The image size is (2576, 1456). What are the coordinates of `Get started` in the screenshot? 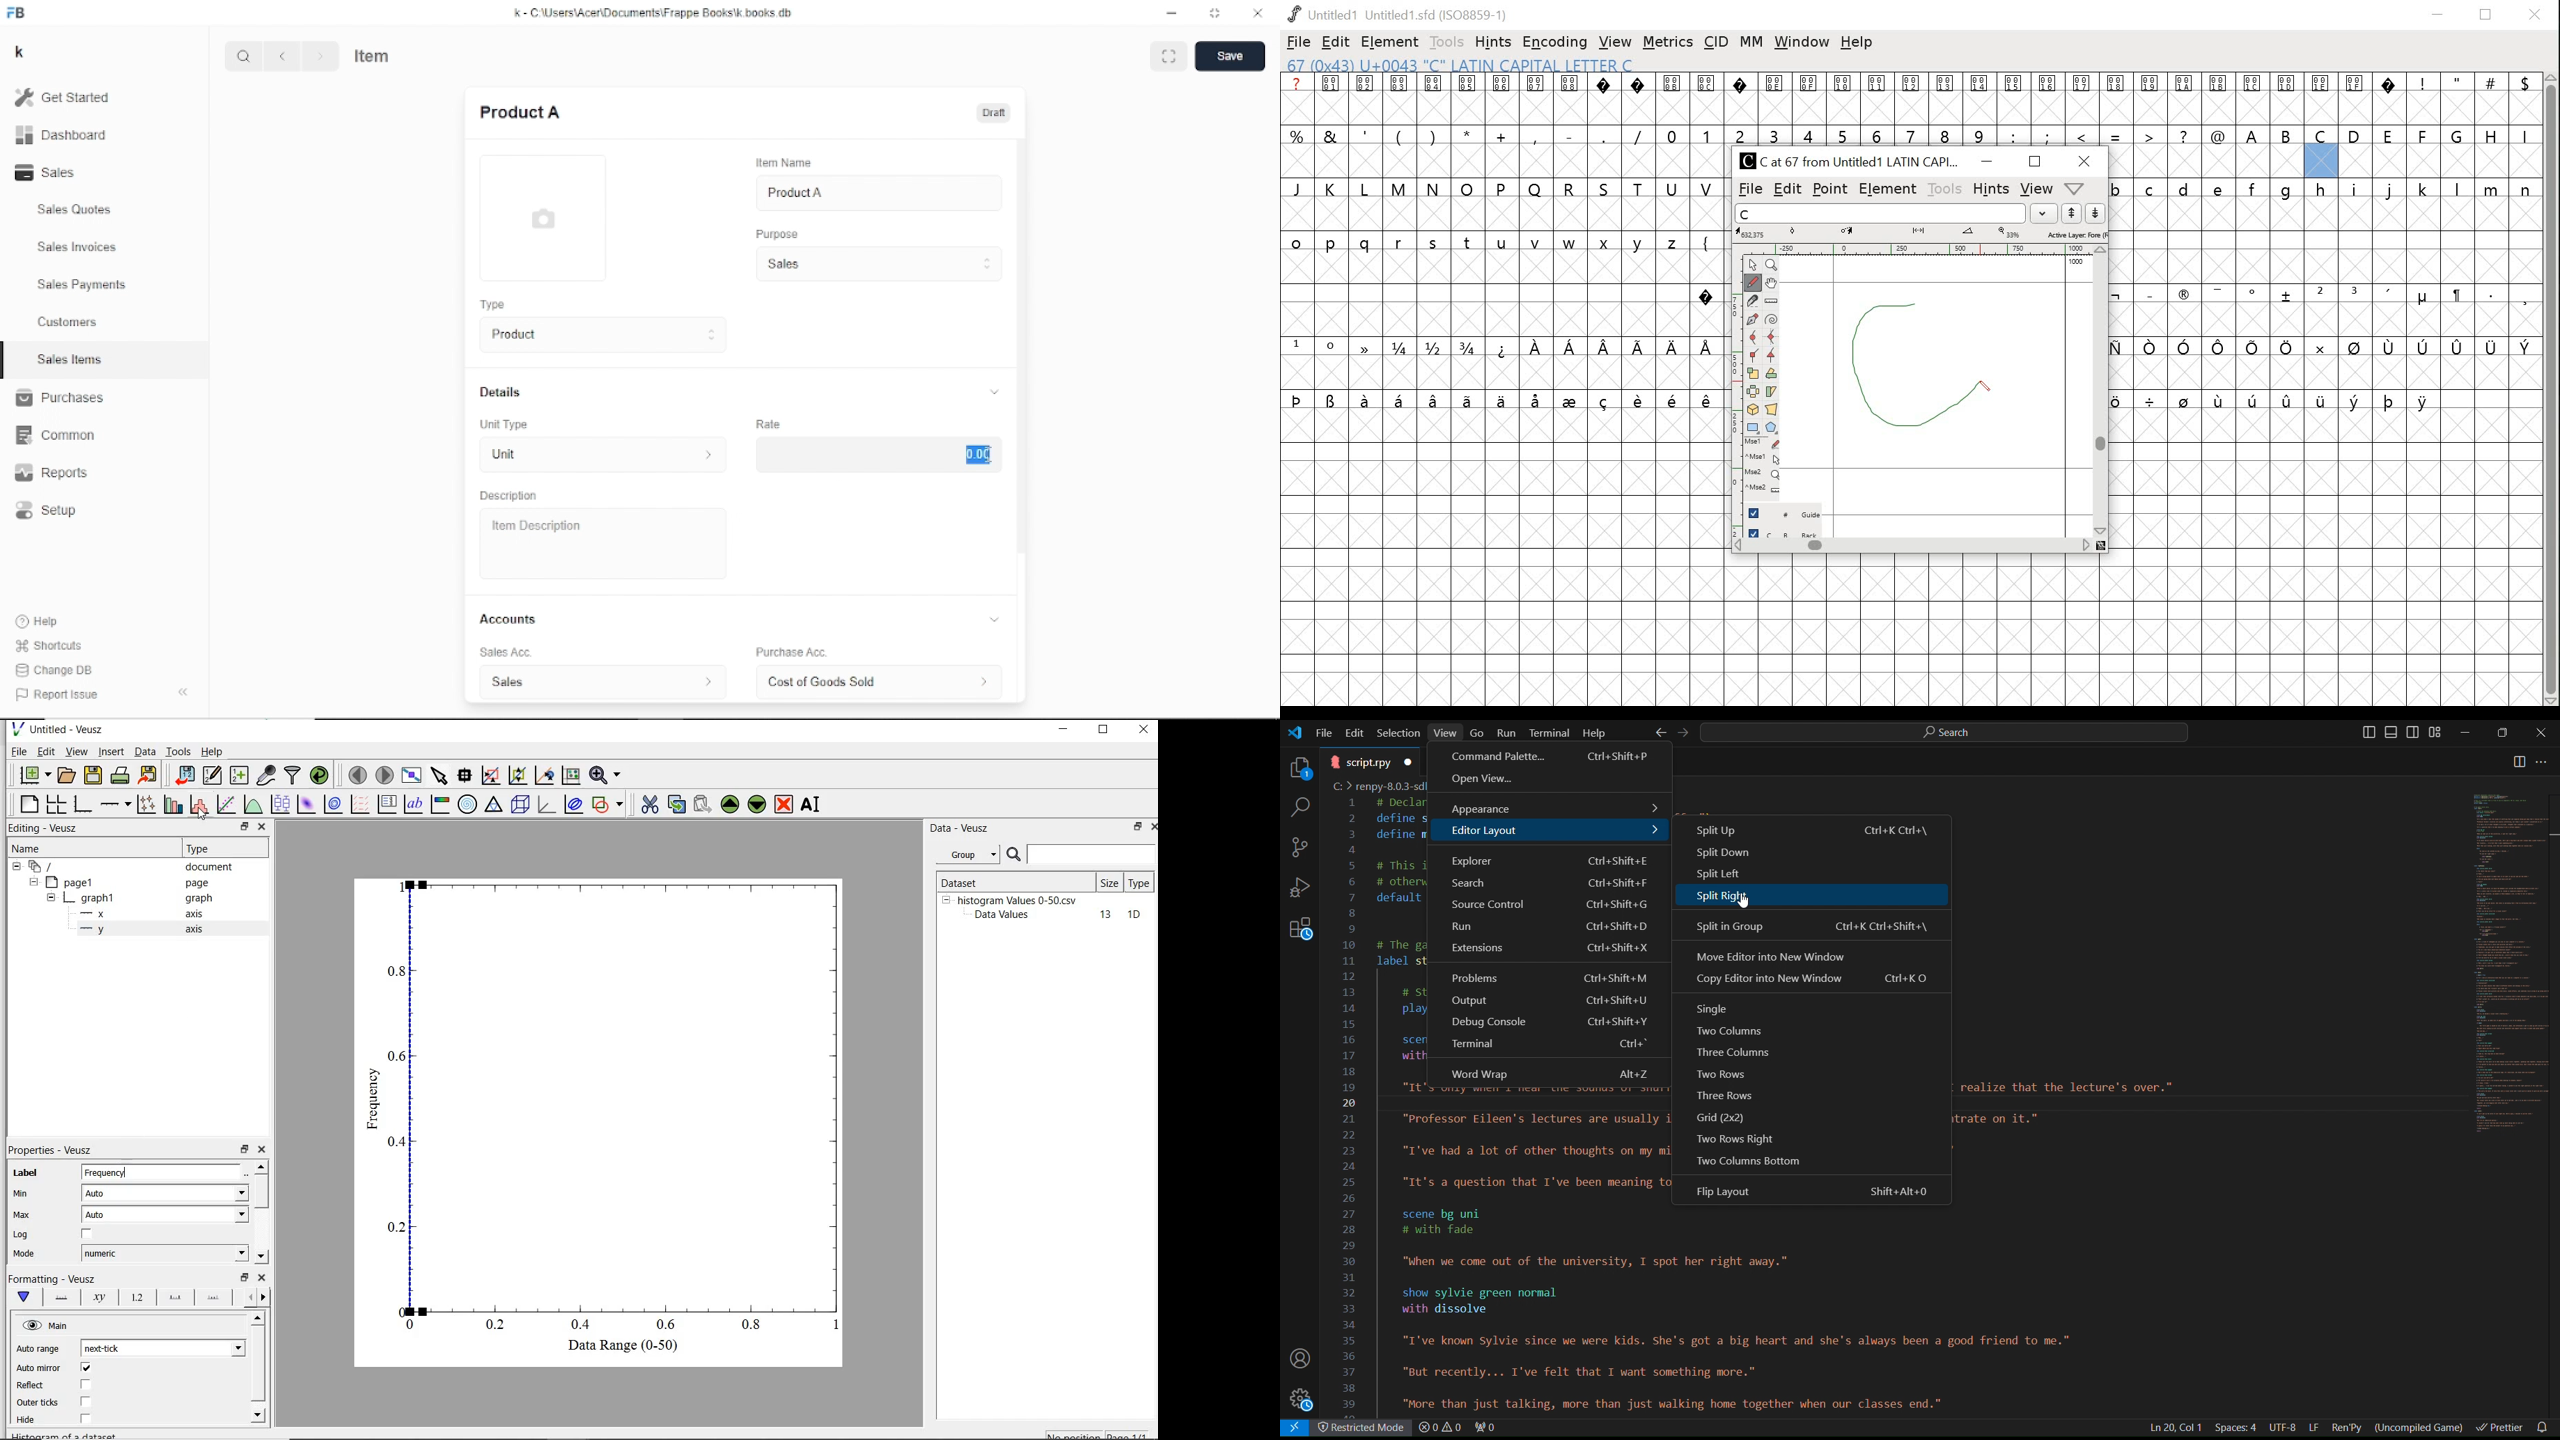 It's located at (71, 97).